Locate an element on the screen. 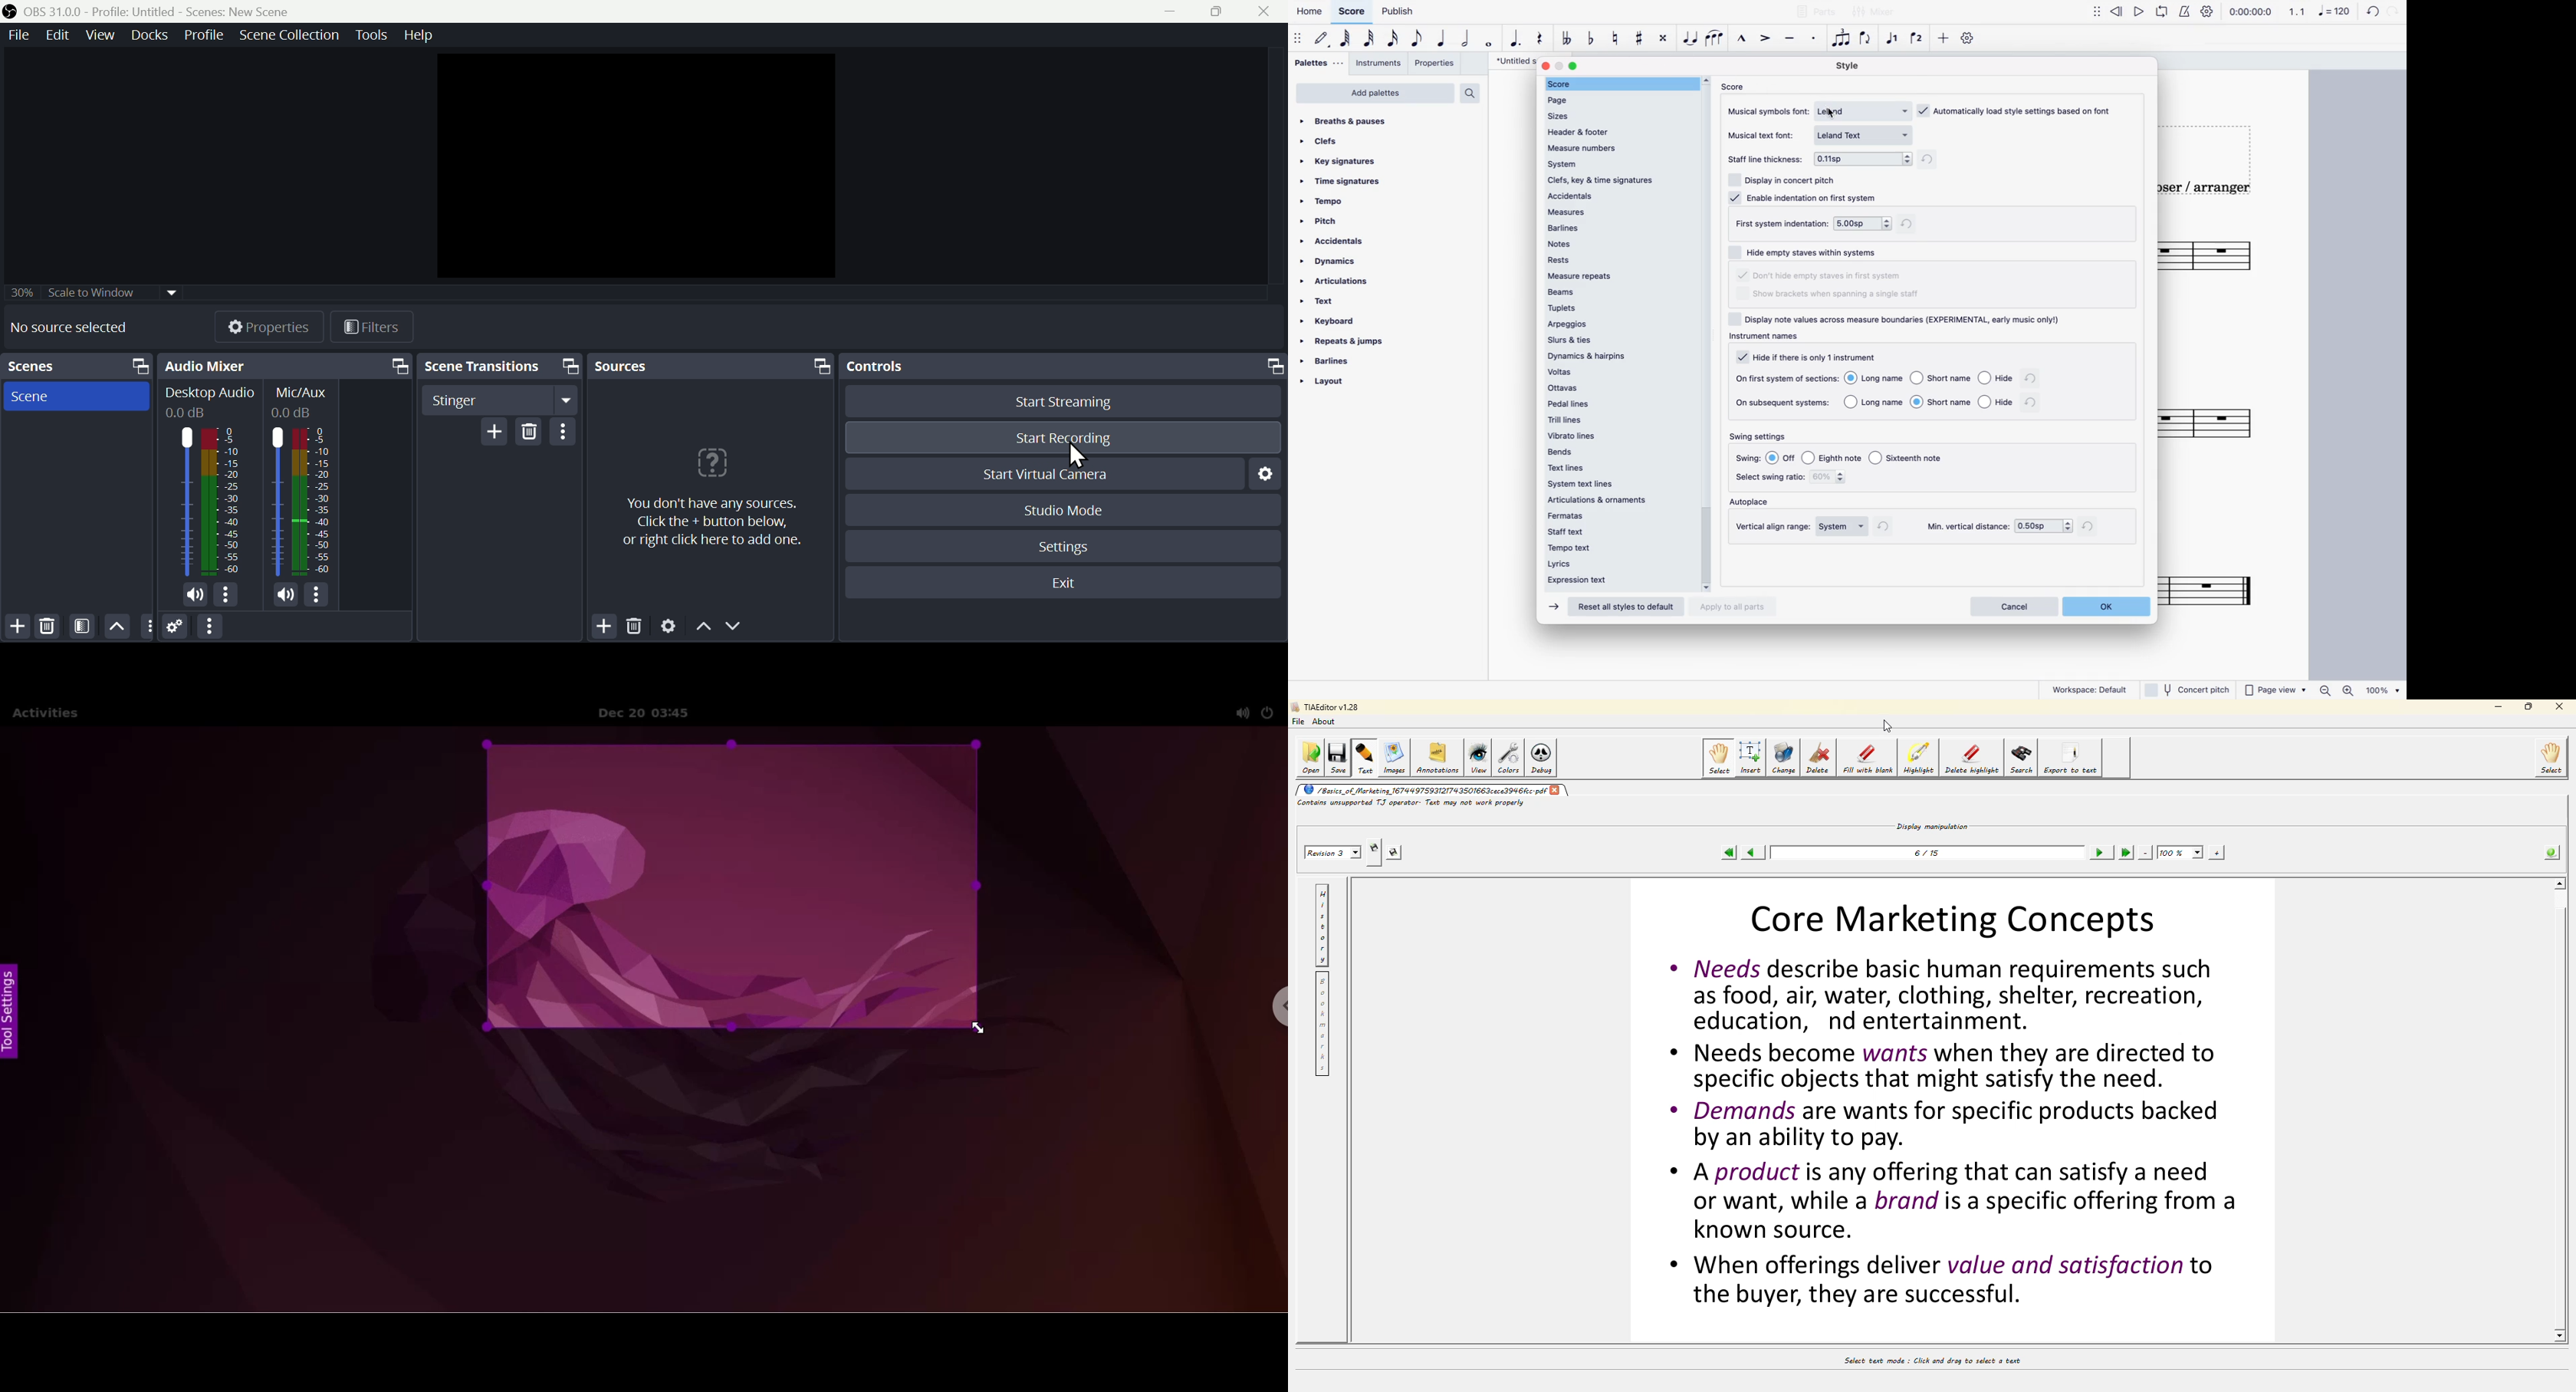 This screenshot has width=2576, height=1400. barlines is located at coordinates (1331, 362).